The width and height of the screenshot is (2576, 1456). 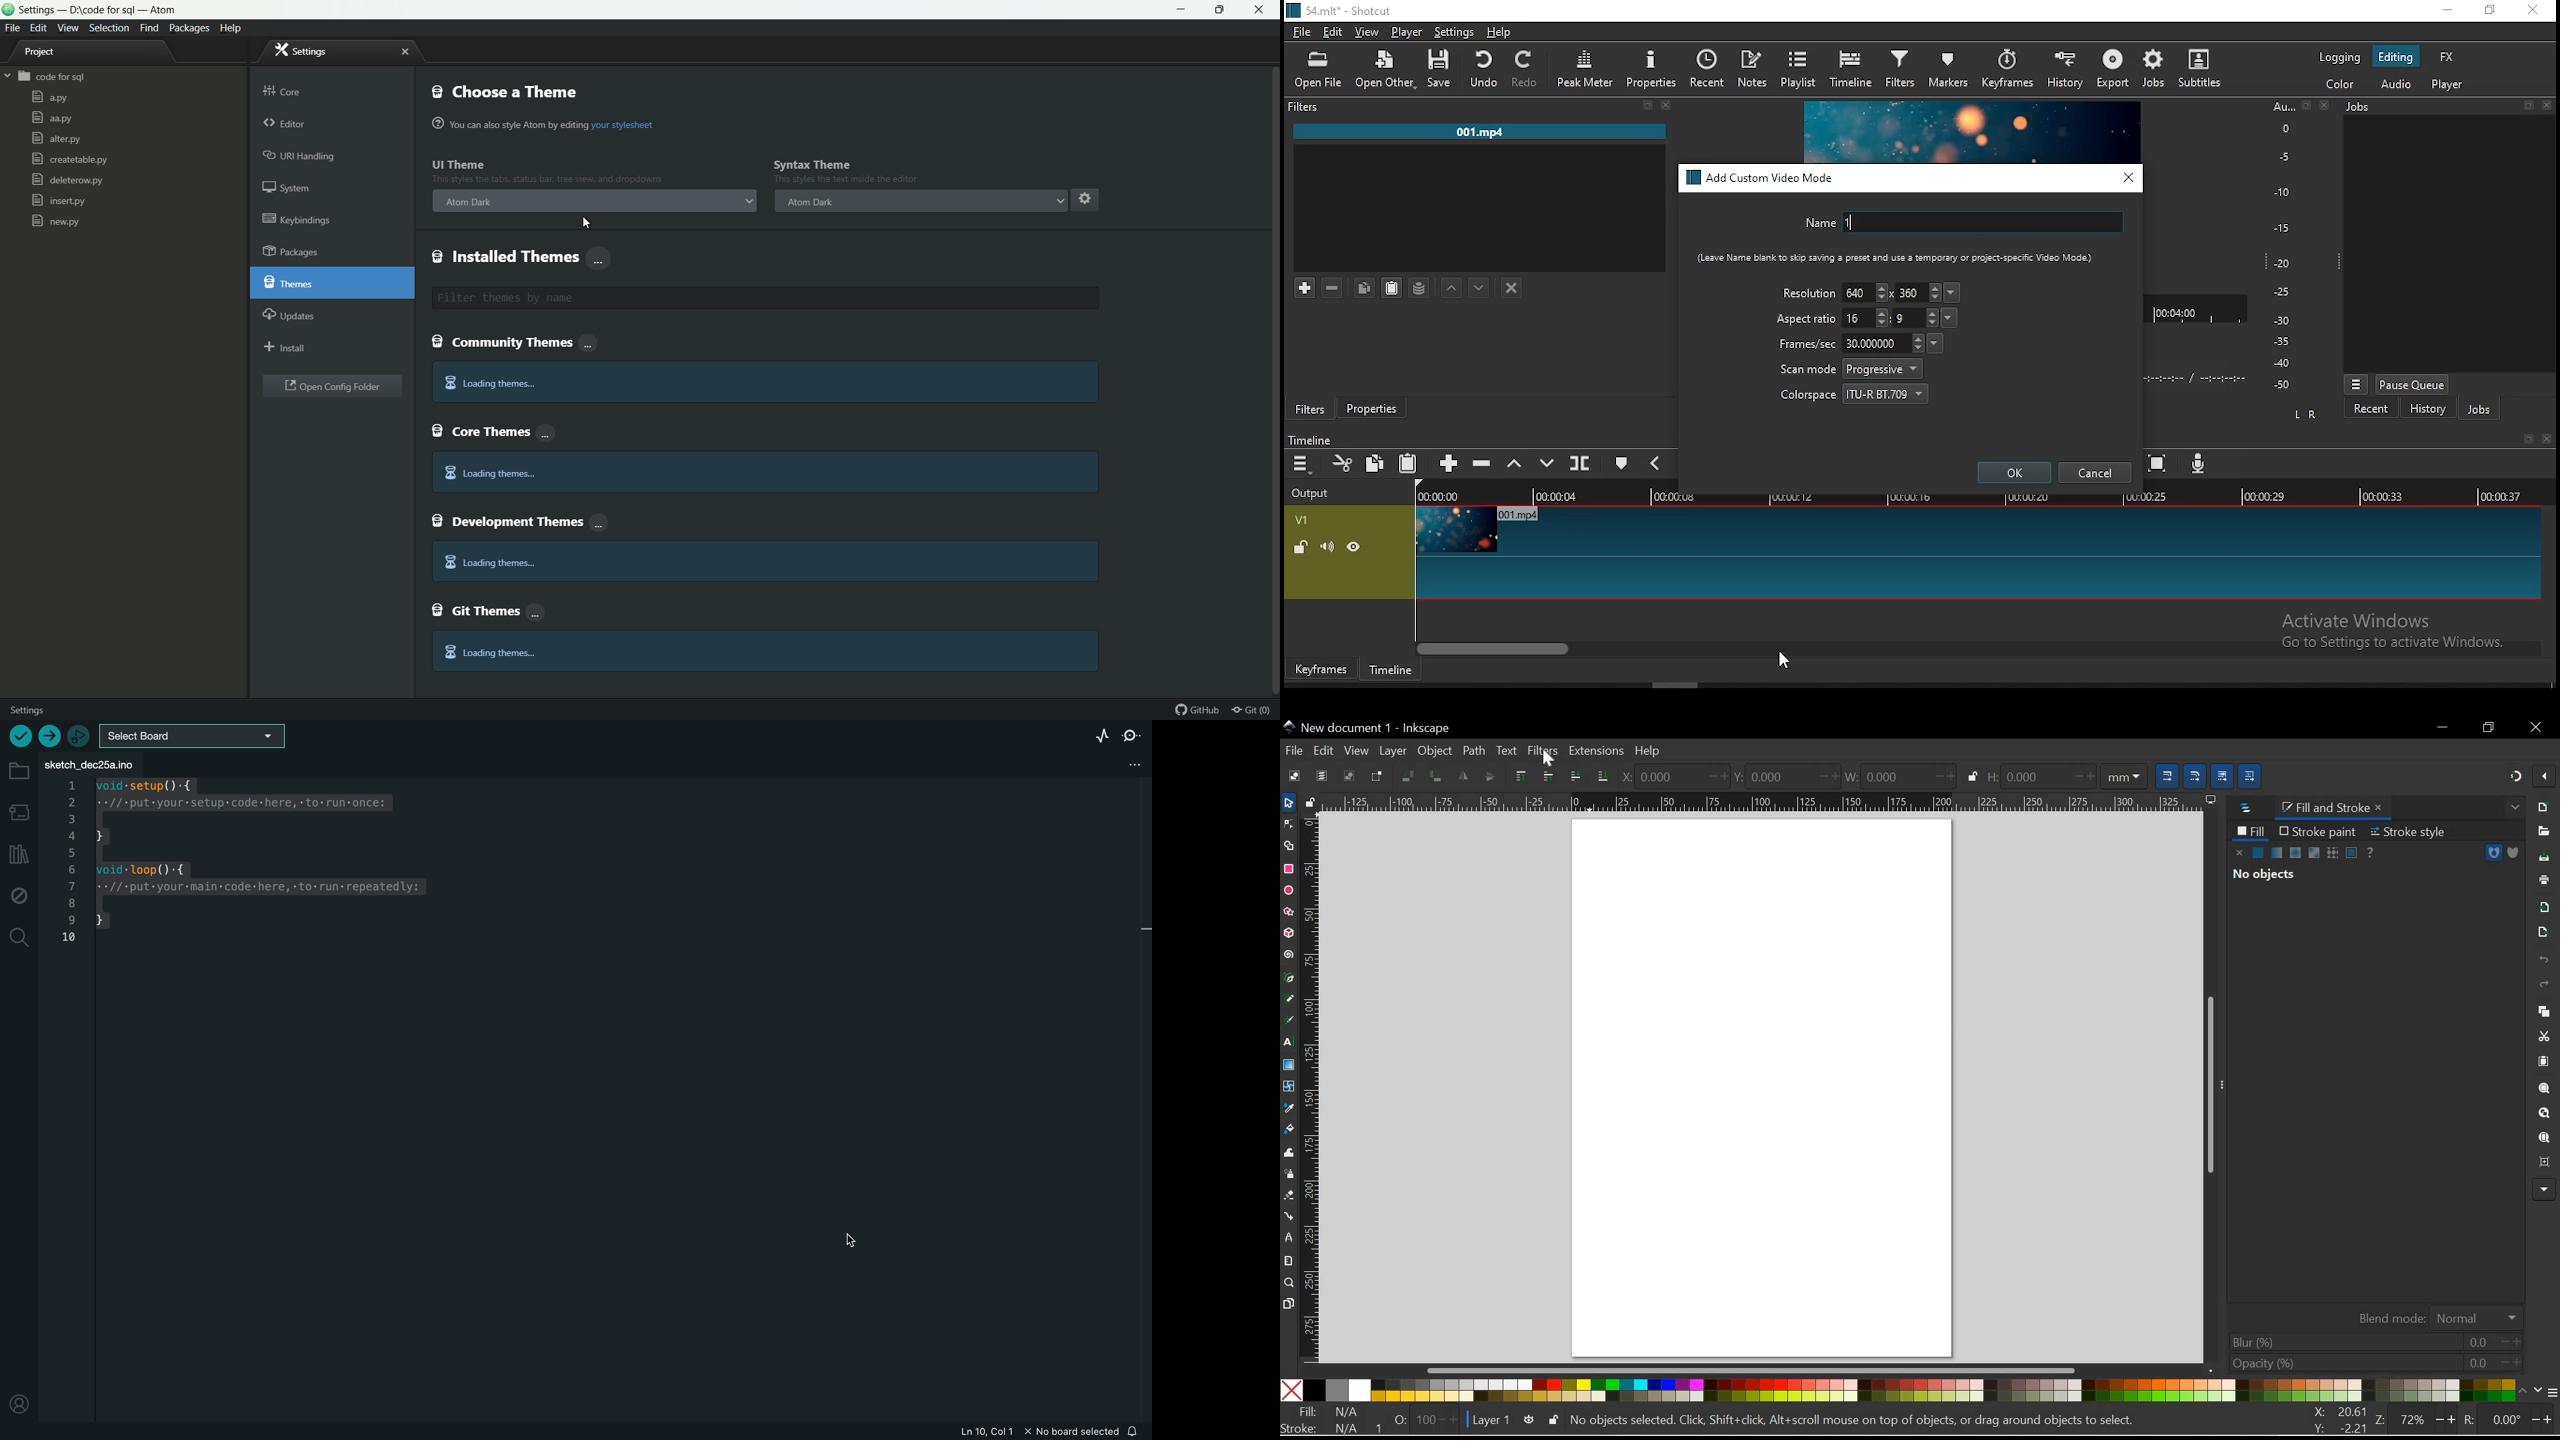 What do you see at coordinates (2061, 71) in the screenshot?
I see `history` at bounding box center [2061, 71].